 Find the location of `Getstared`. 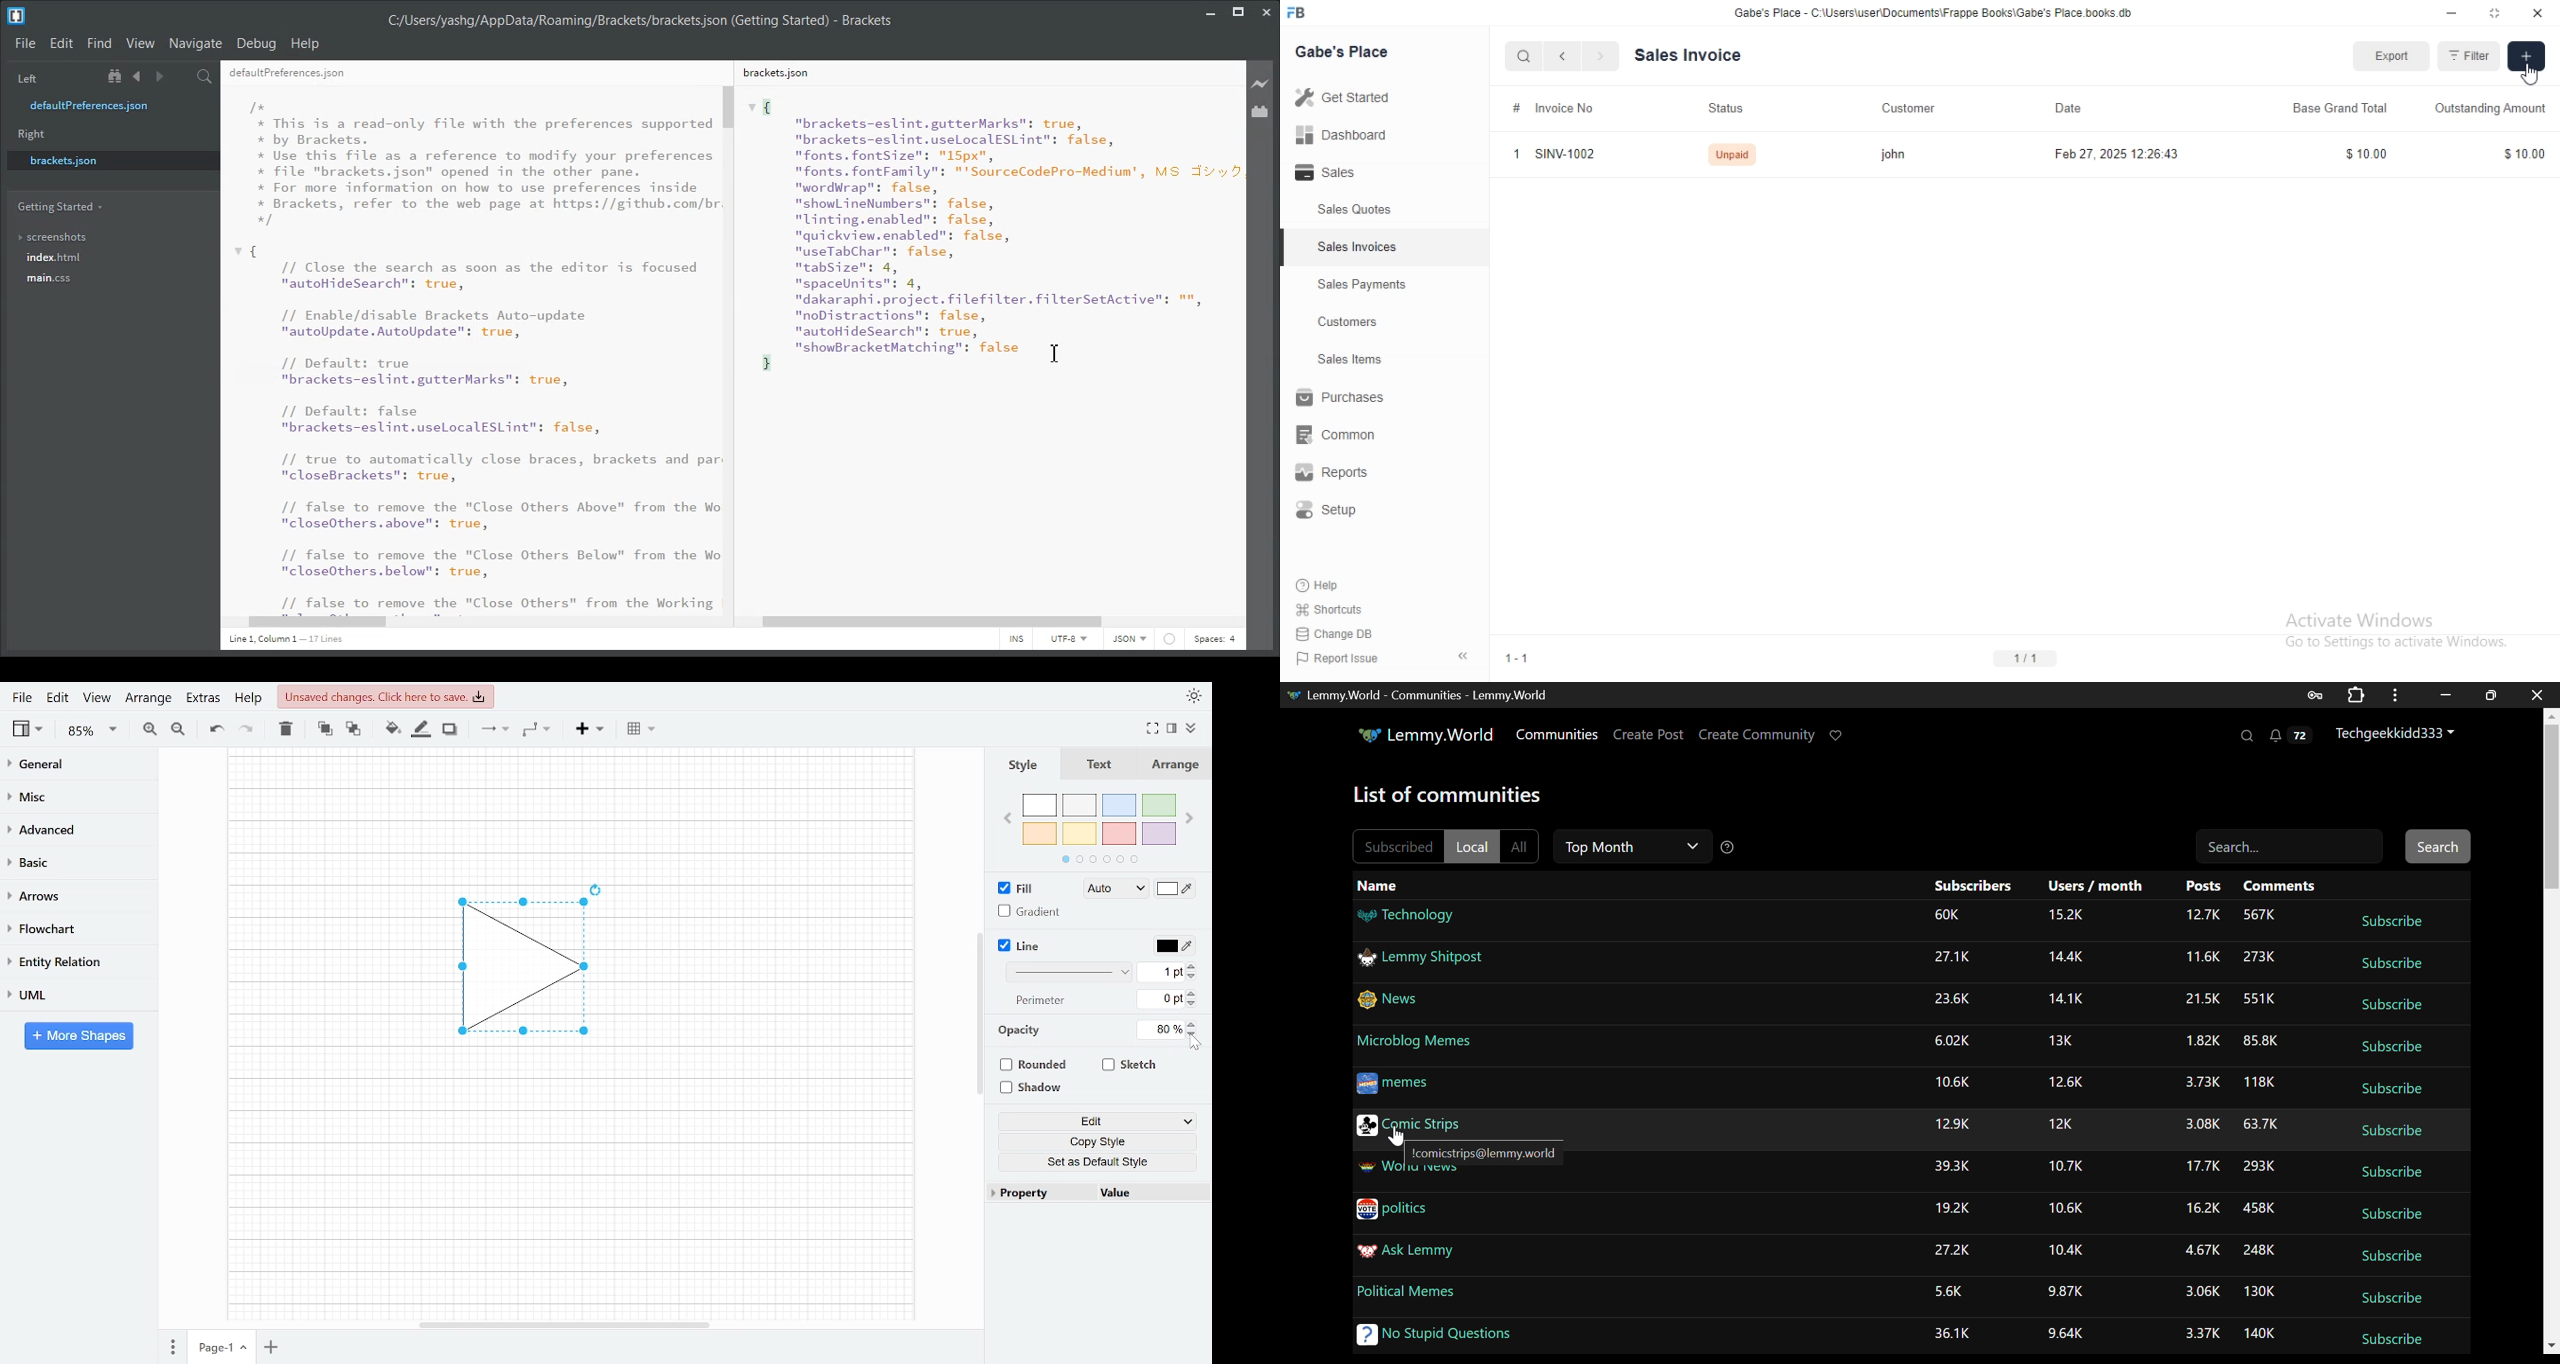

Getstared is located at coordinates (1348, 99).